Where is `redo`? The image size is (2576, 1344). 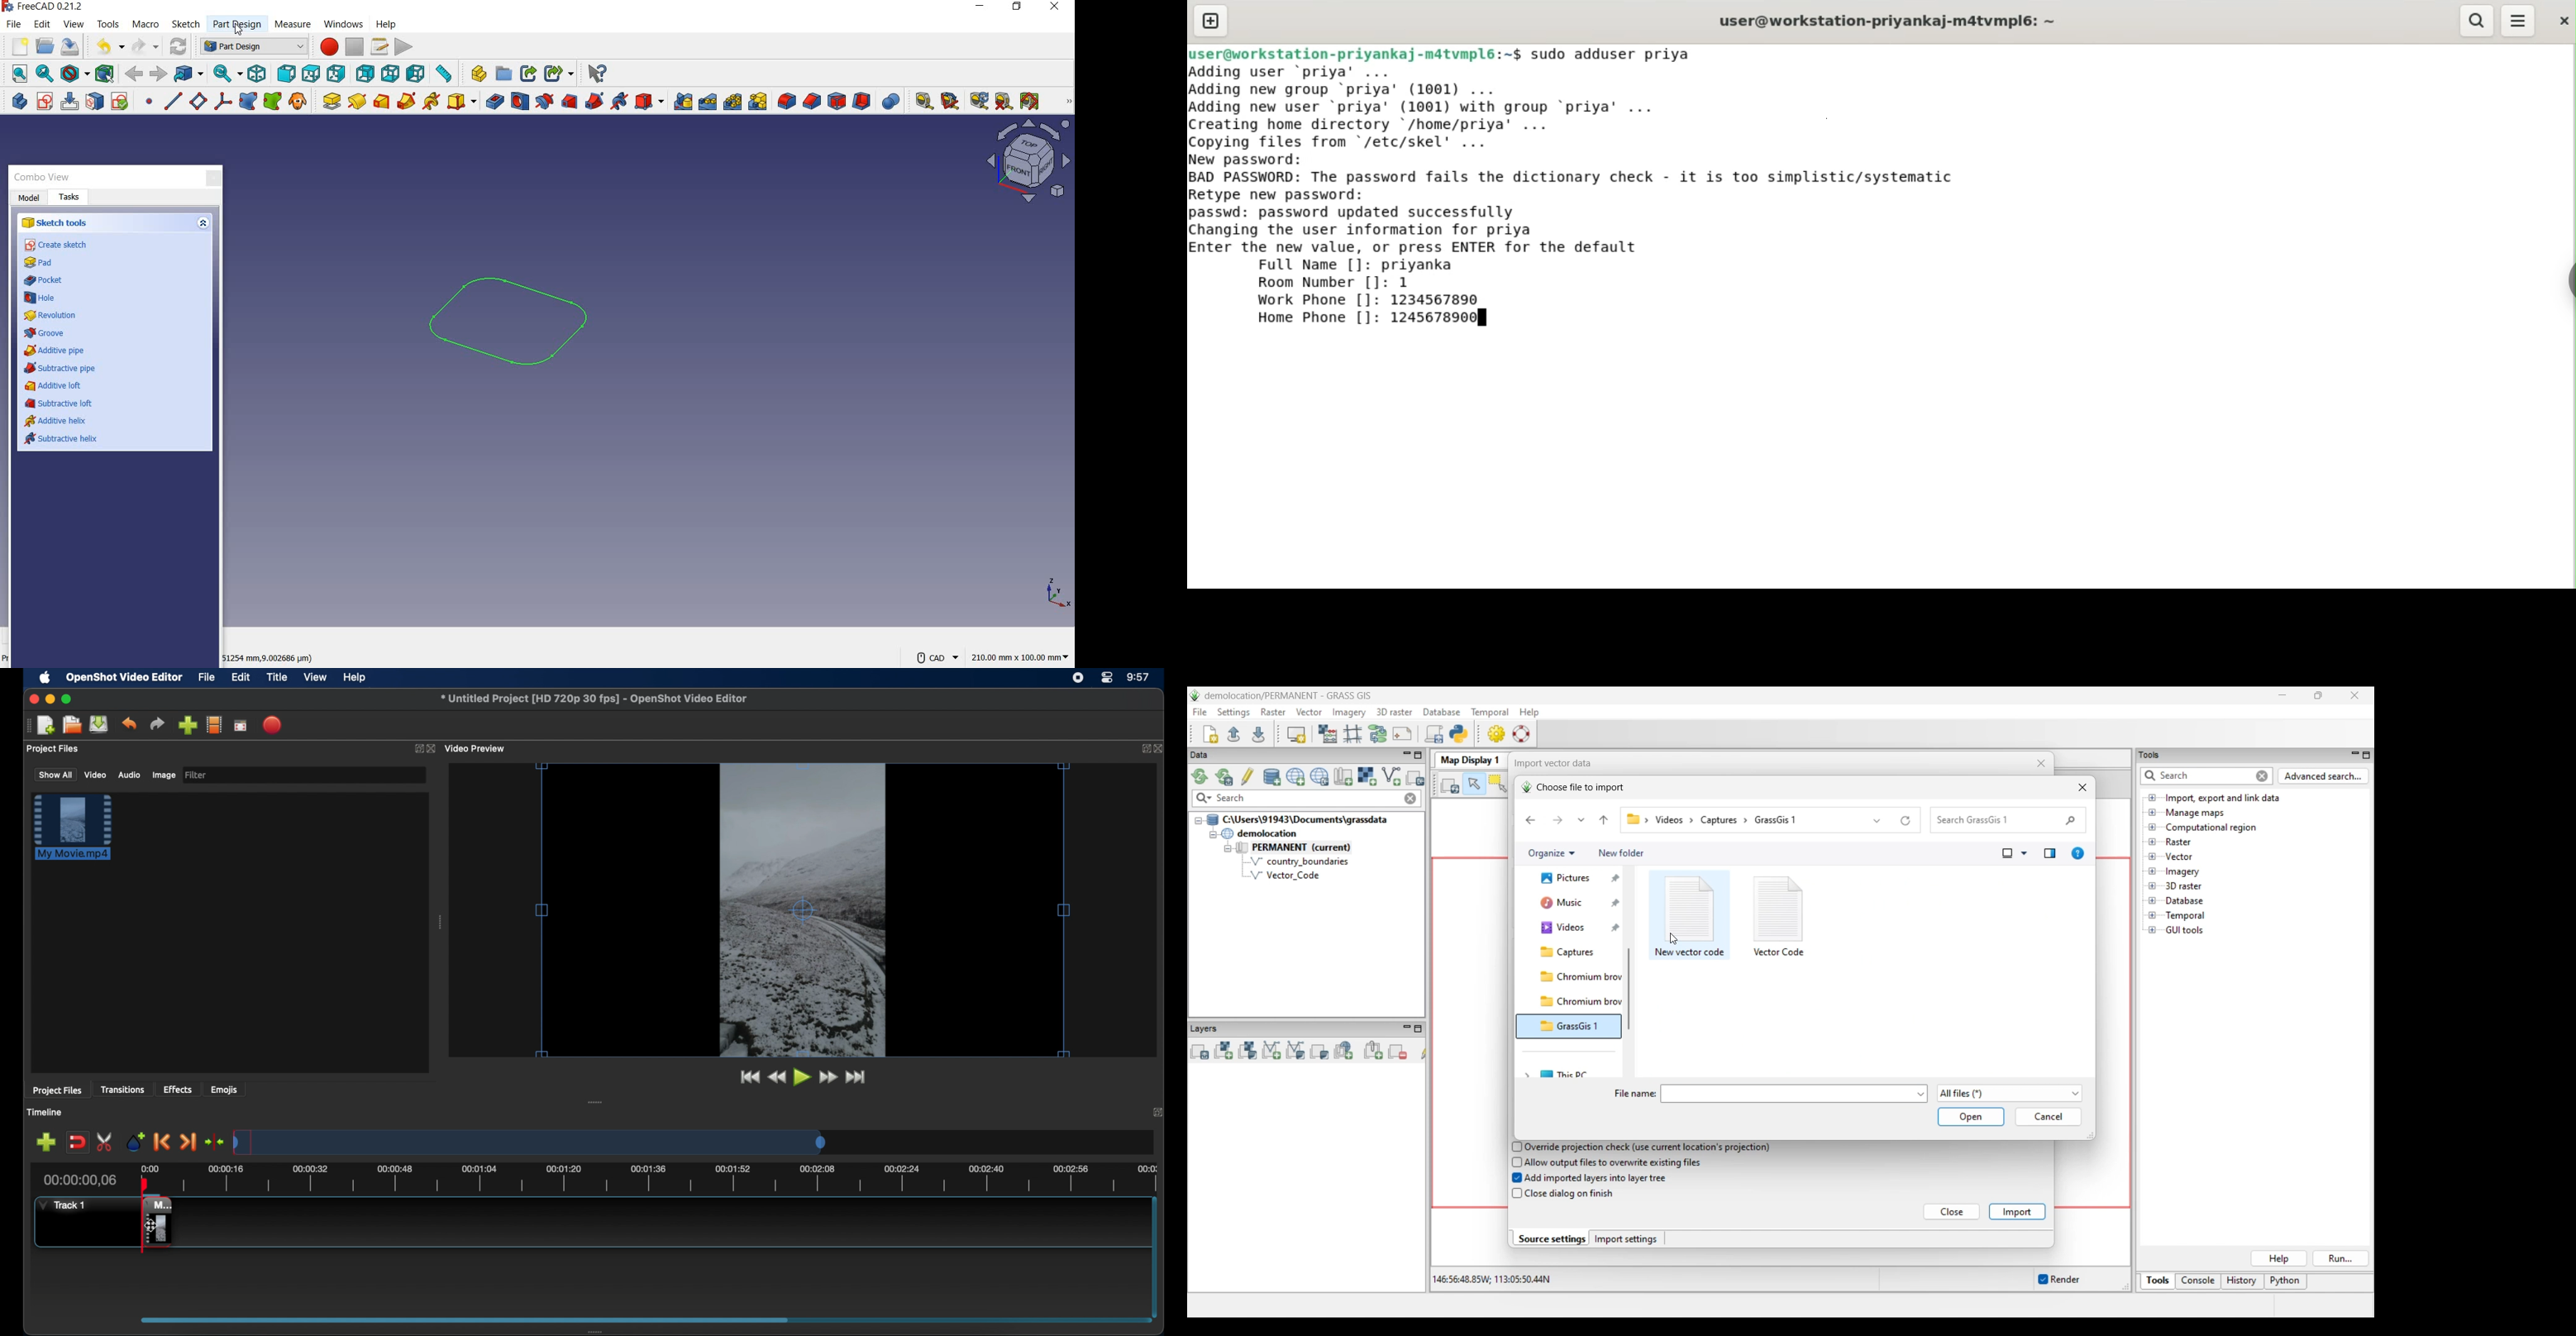 redo is located at coordinates (146, 46).